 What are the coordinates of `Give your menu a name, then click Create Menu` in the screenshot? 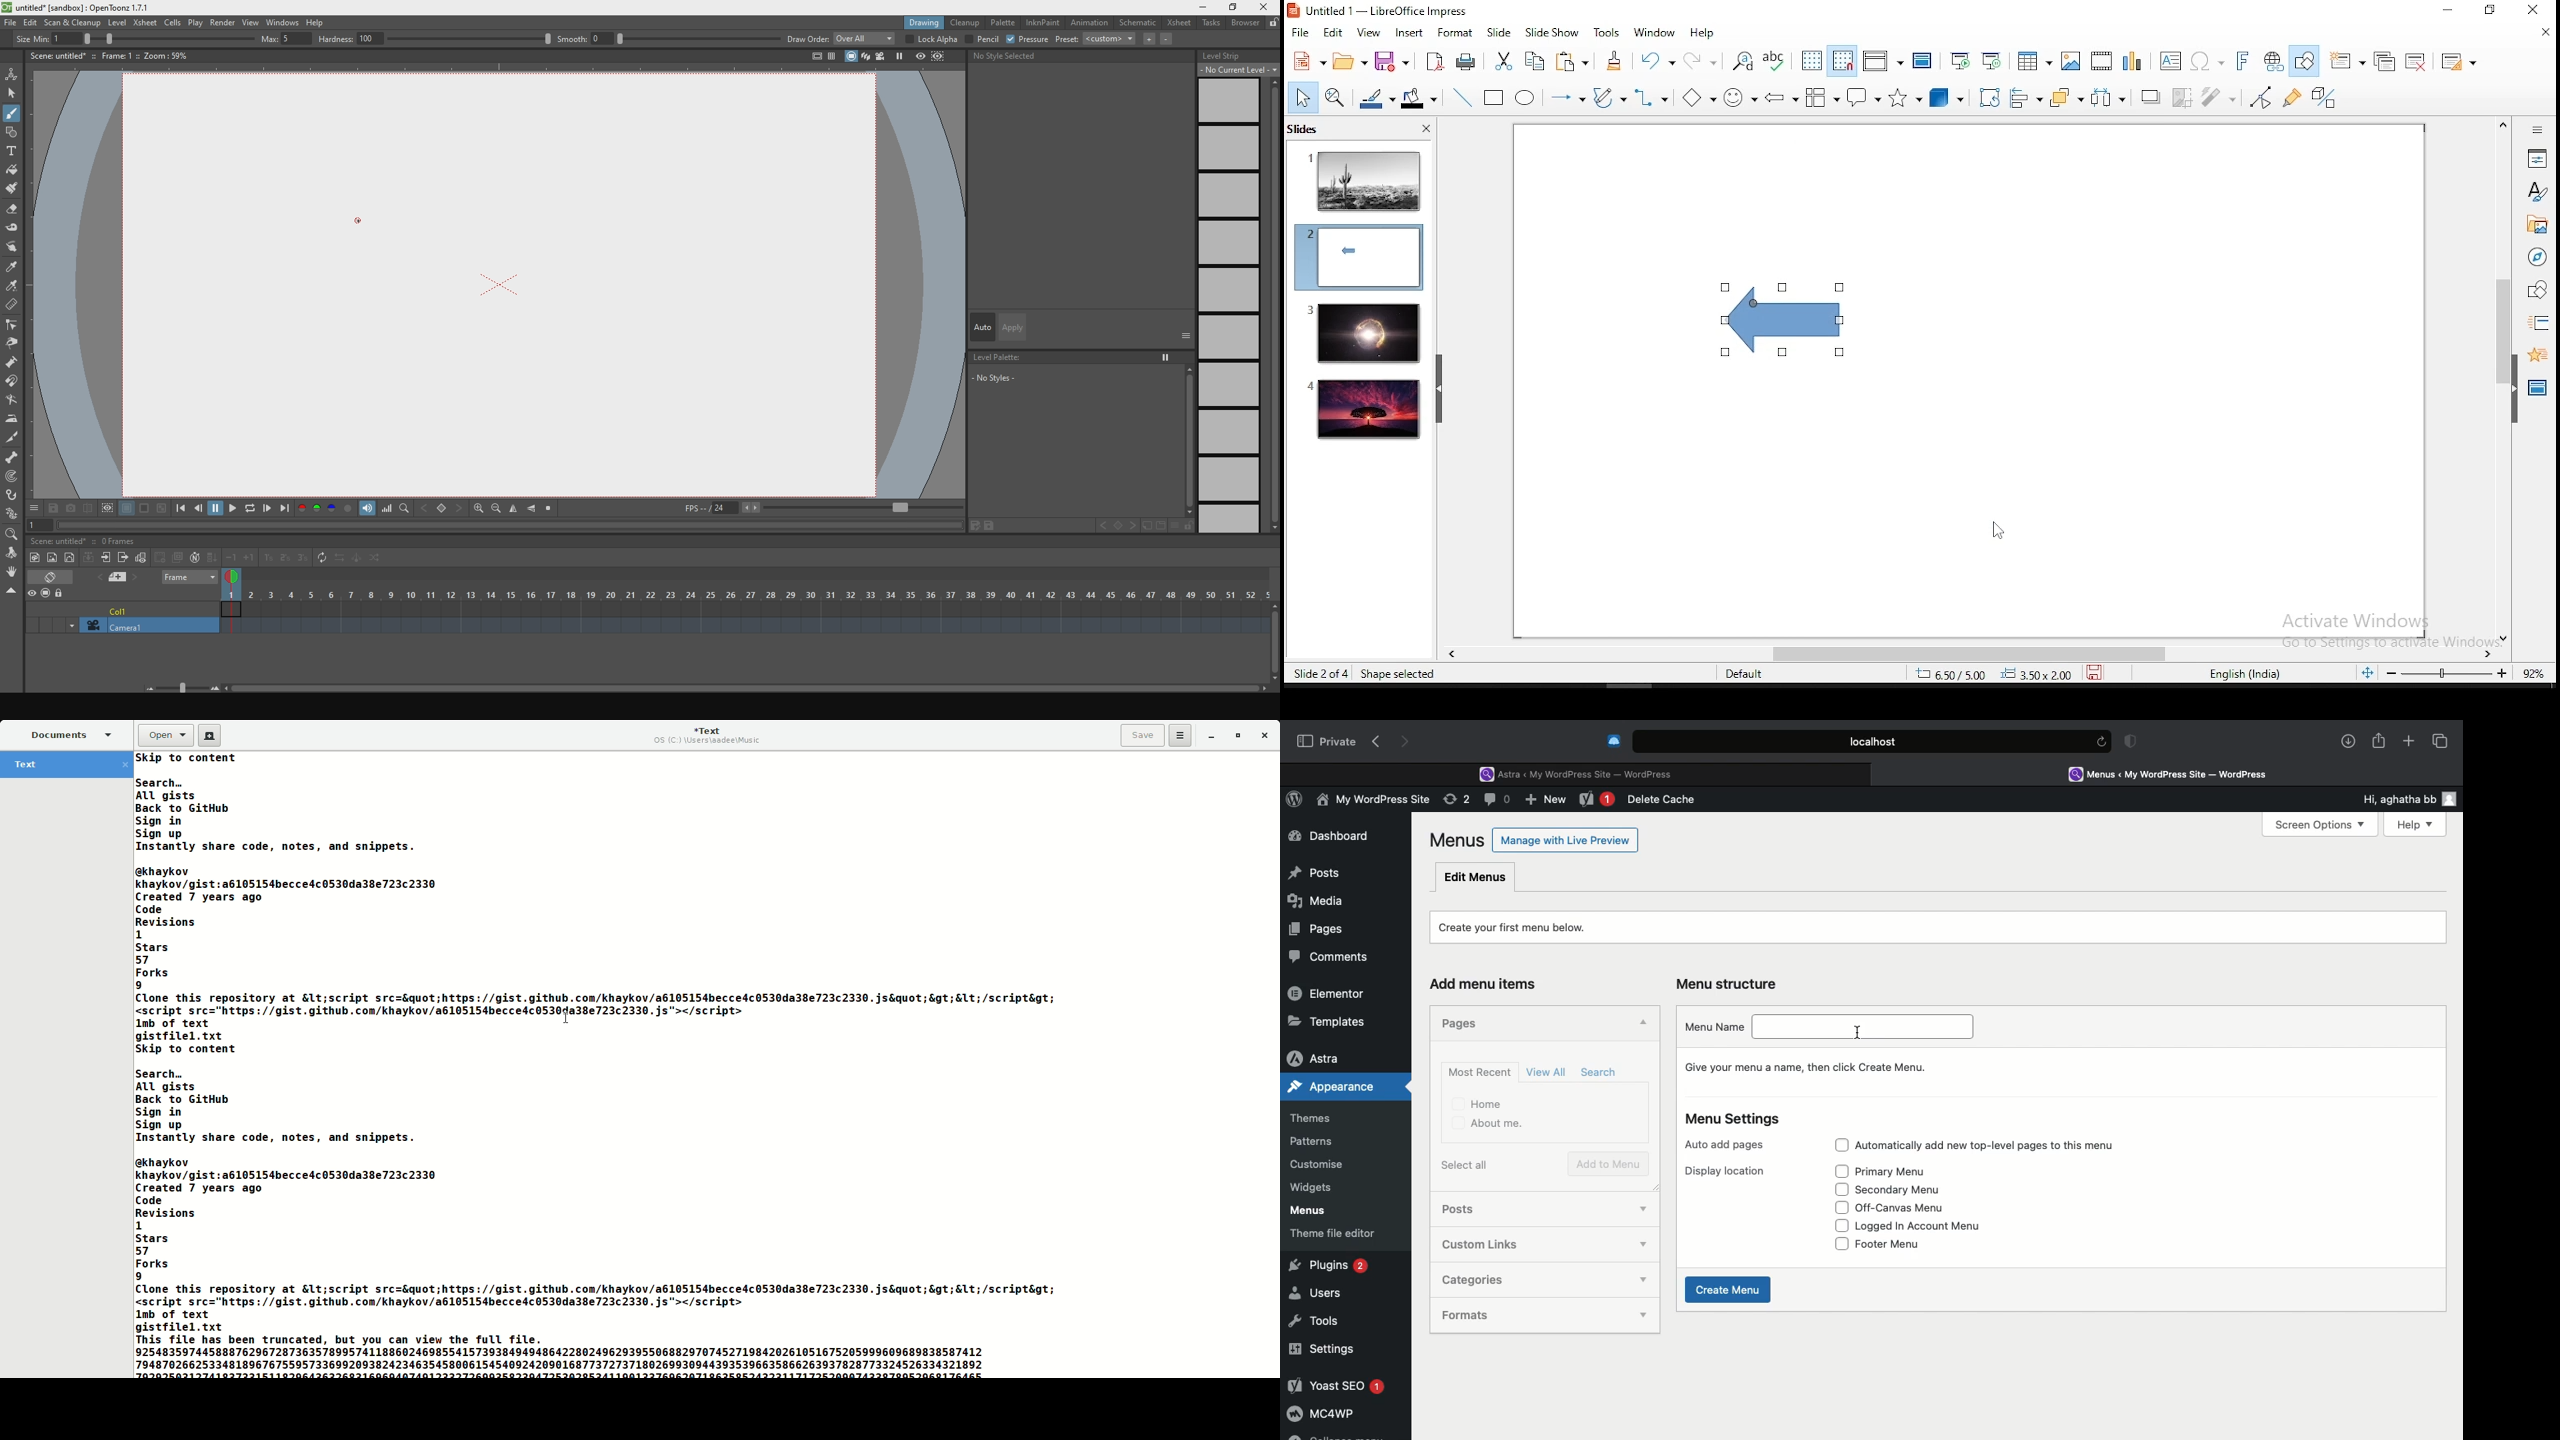 It's located at (1812, 1067).